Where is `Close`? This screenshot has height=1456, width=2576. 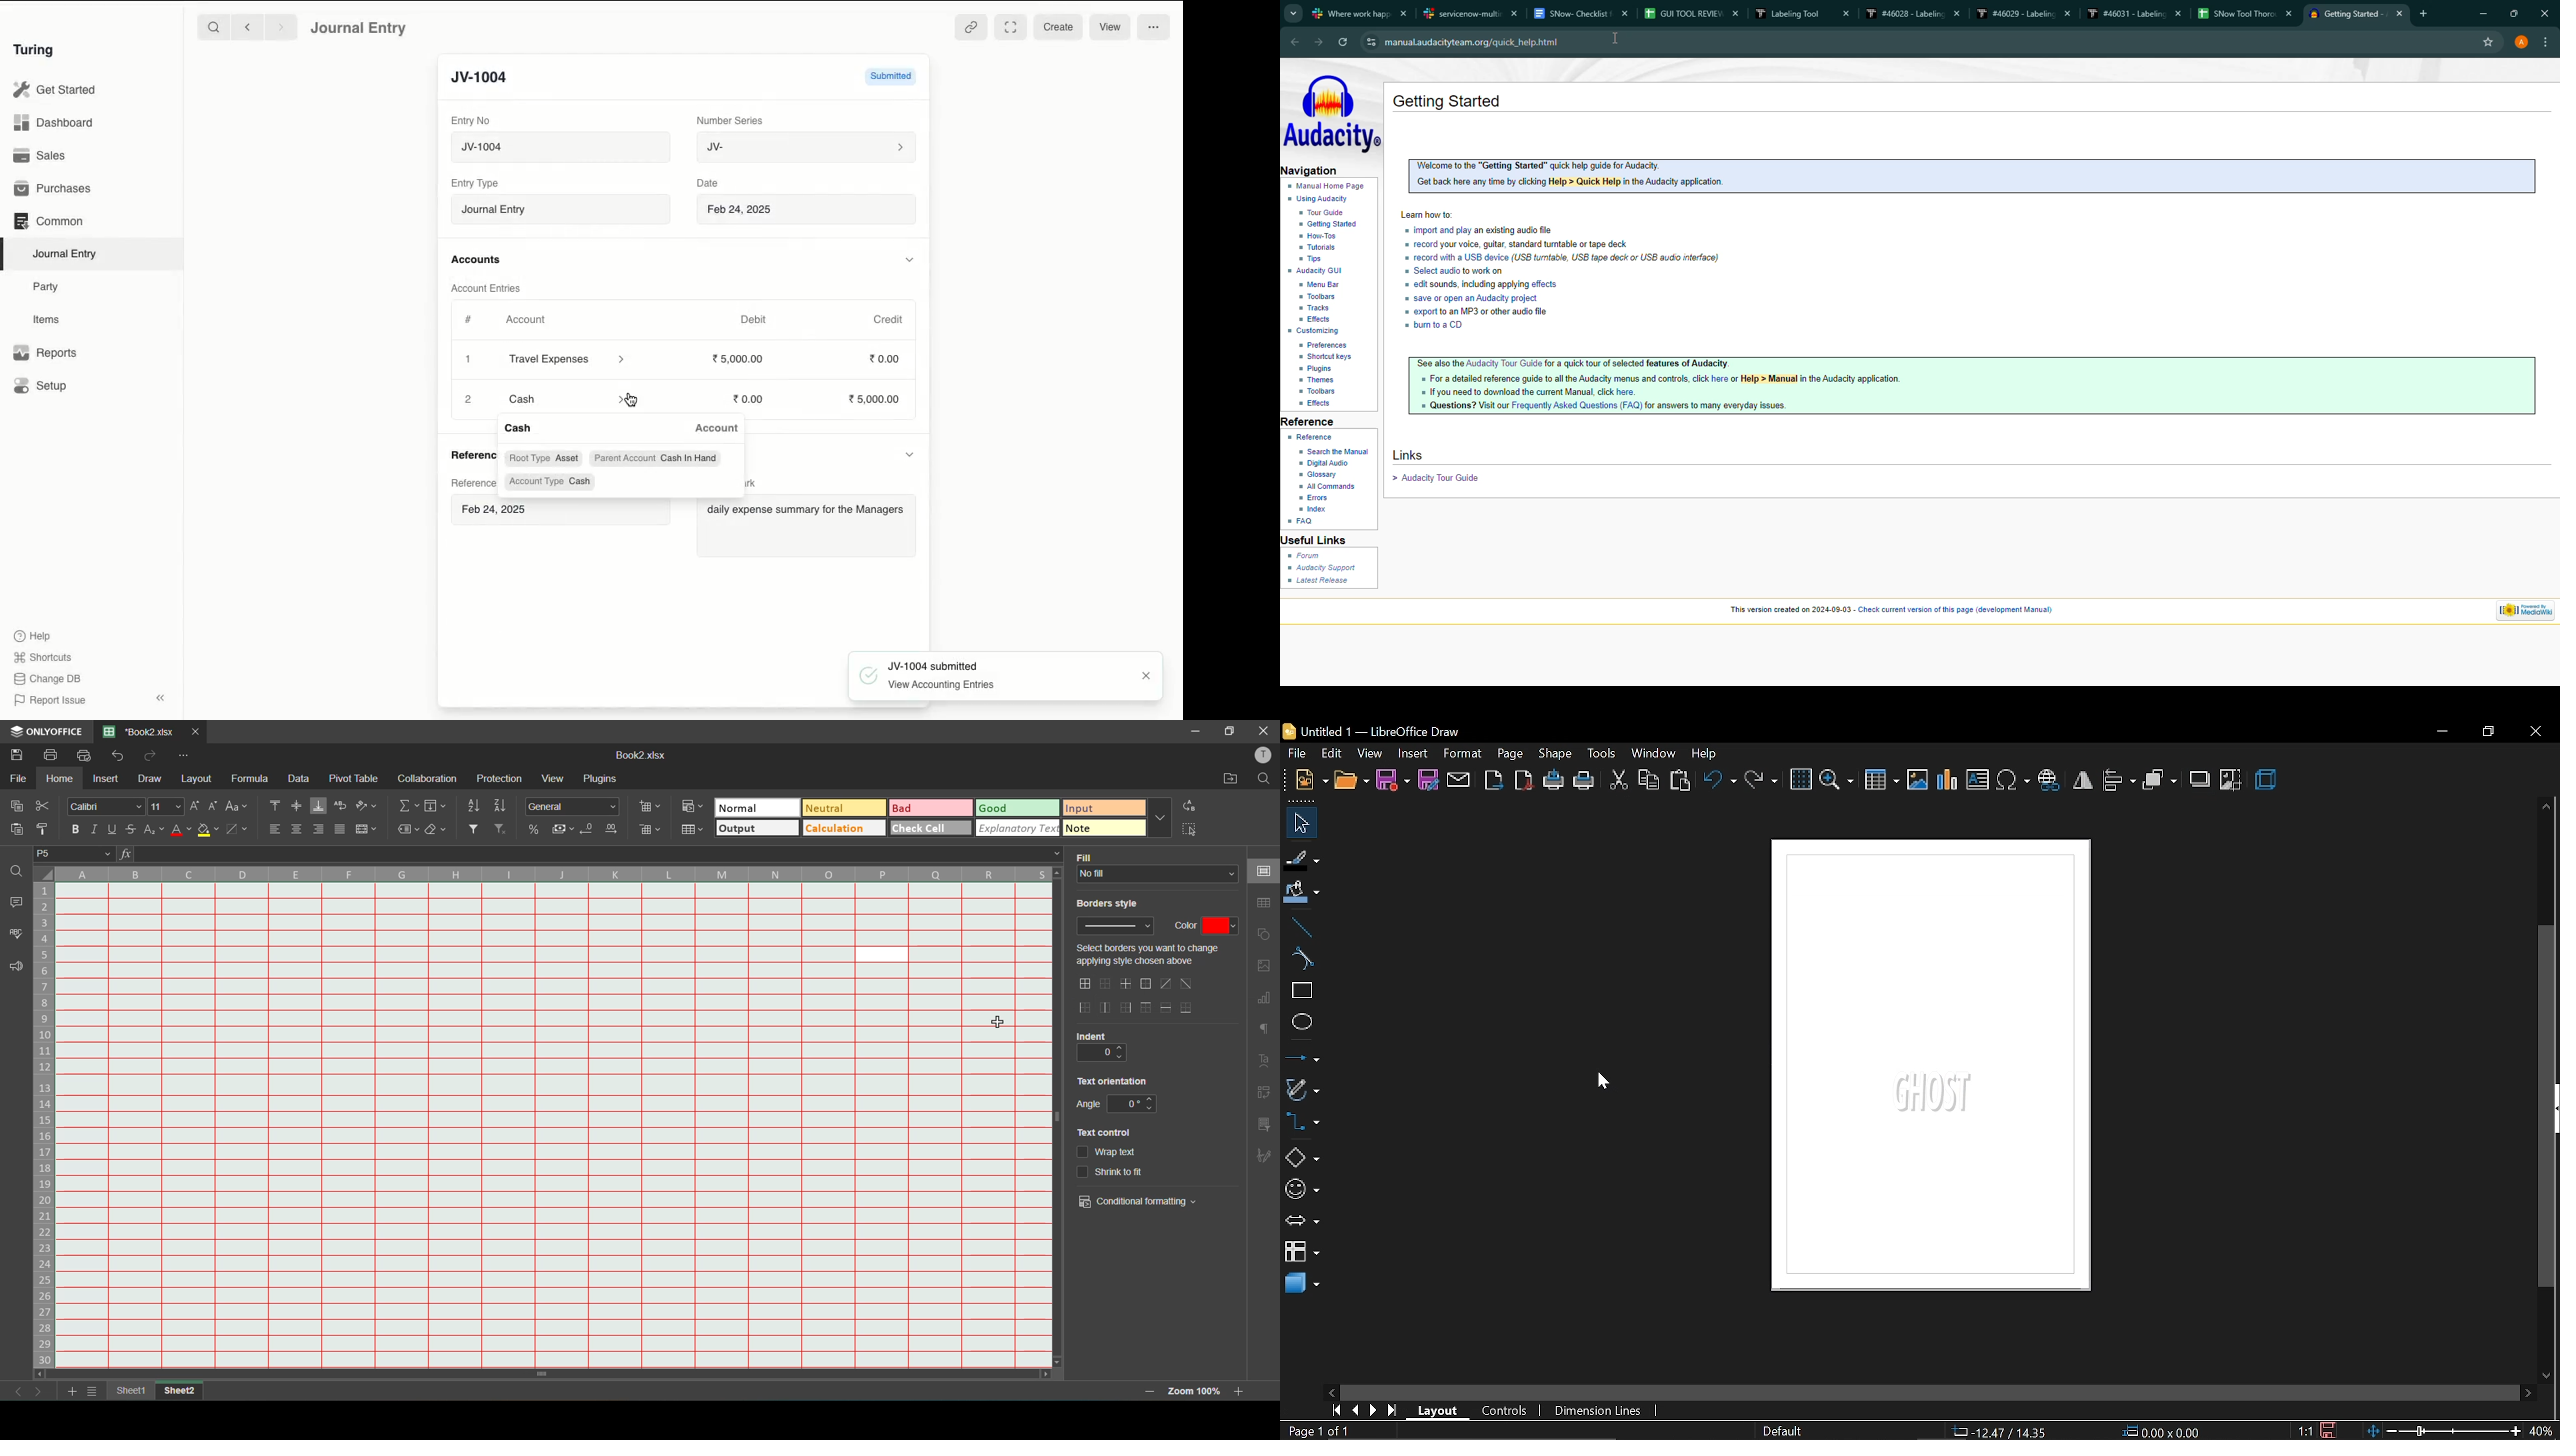 Close is located at coordinates (1146, 675).